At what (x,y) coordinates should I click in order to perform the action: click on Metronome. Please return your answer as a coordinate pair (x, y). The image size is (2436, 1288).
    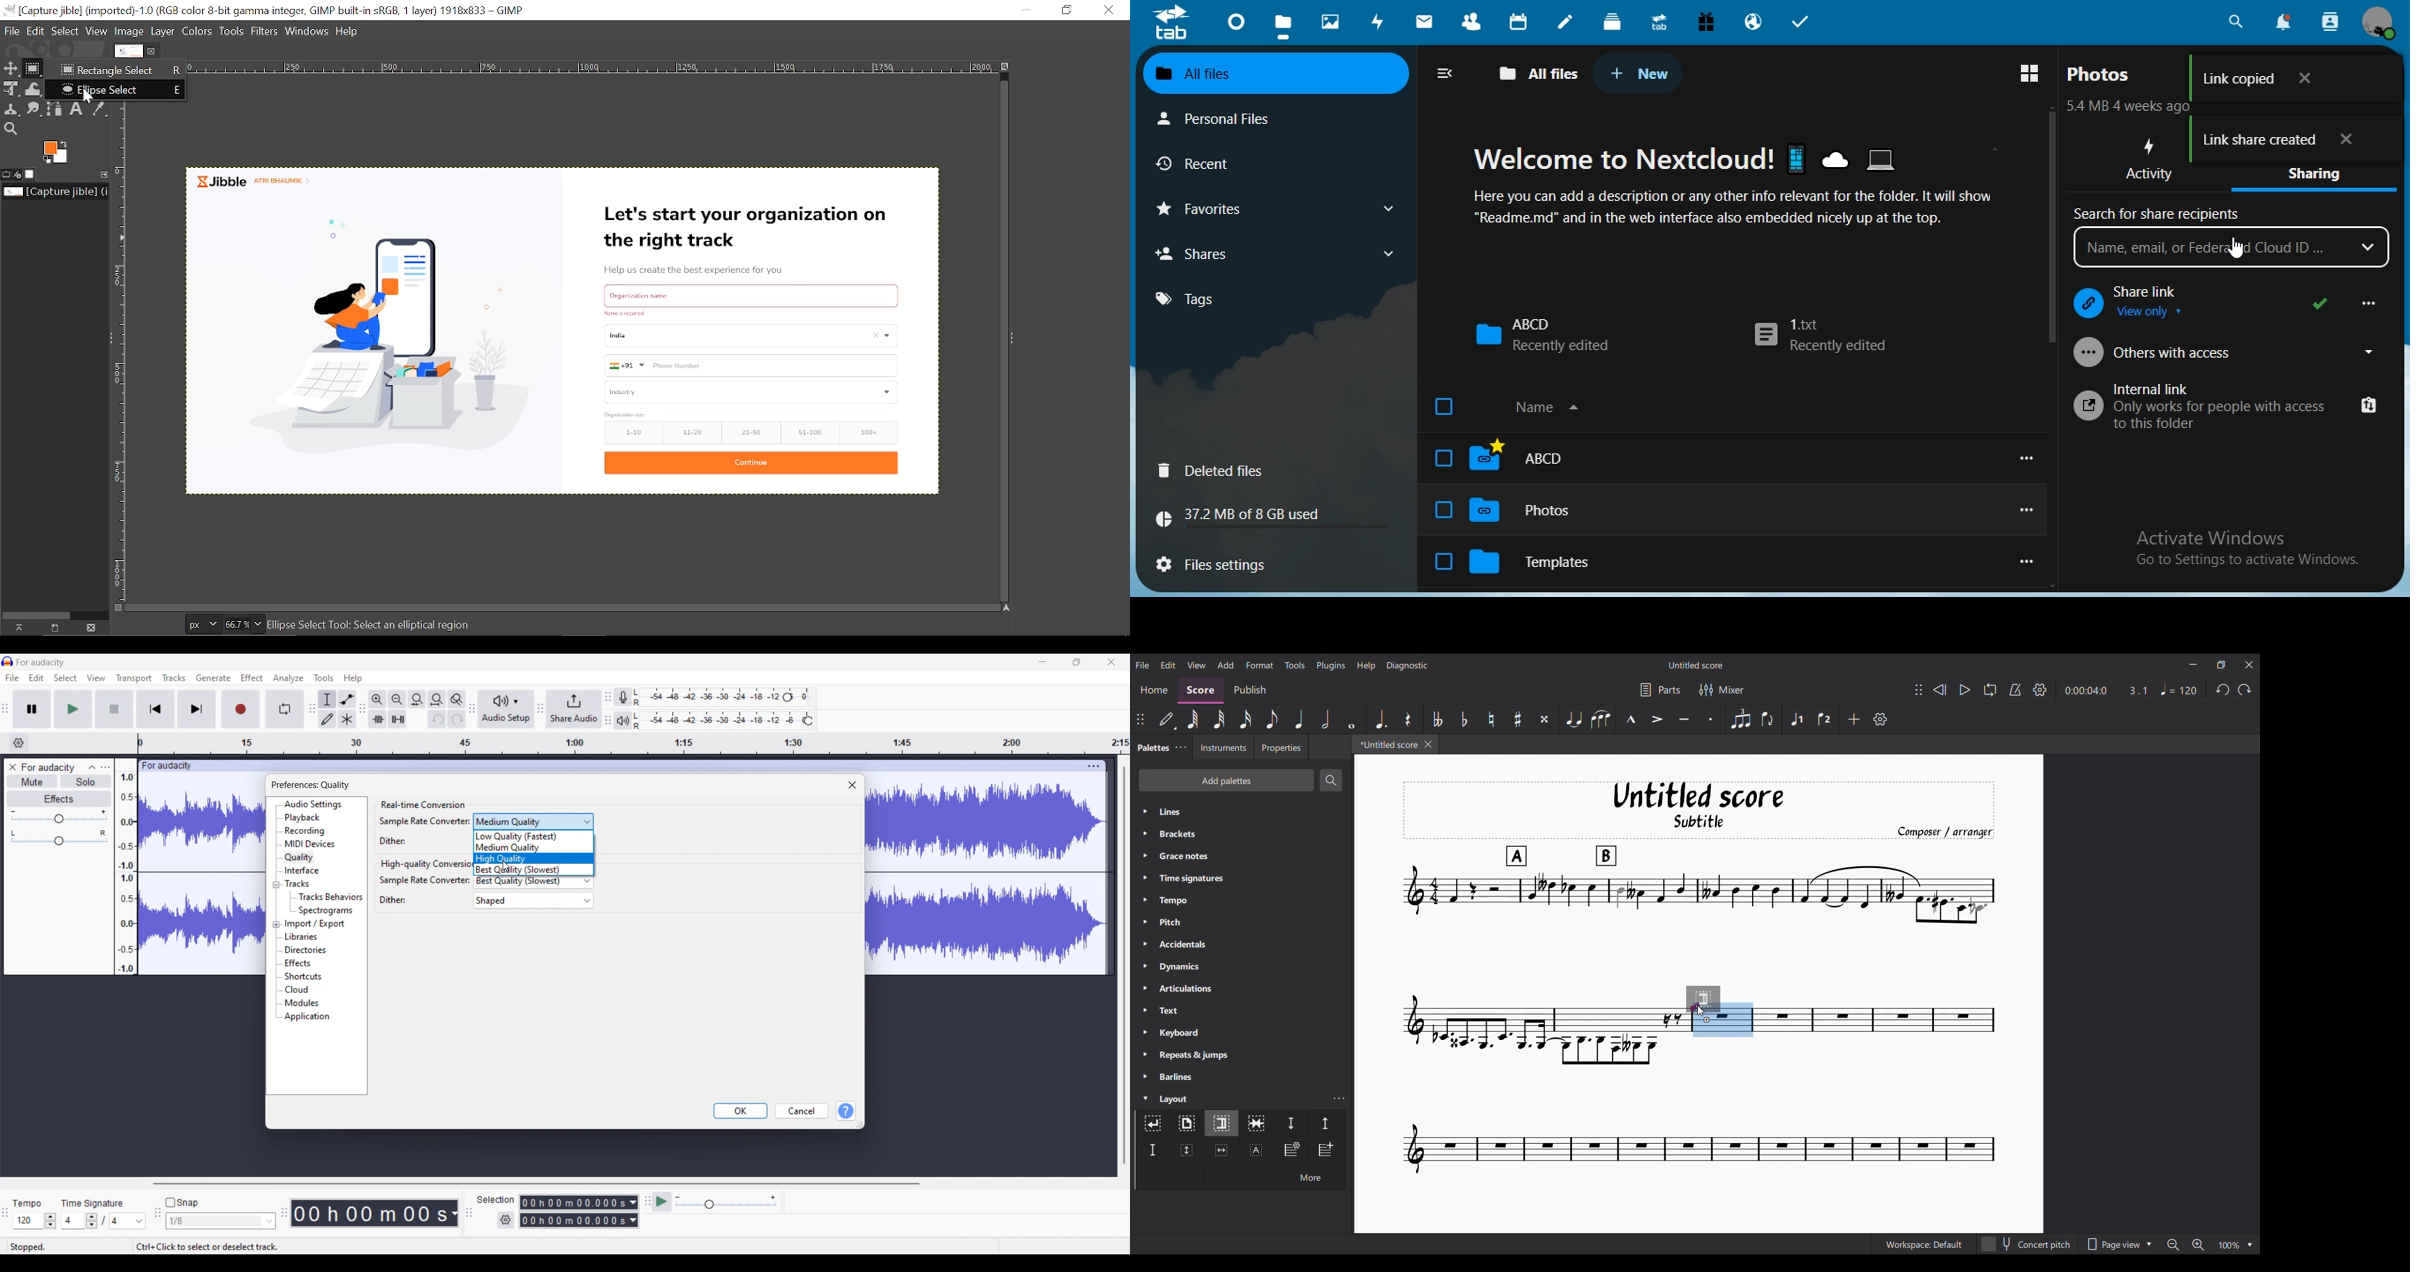
    Looking at the image, I should click on (2016, 690).